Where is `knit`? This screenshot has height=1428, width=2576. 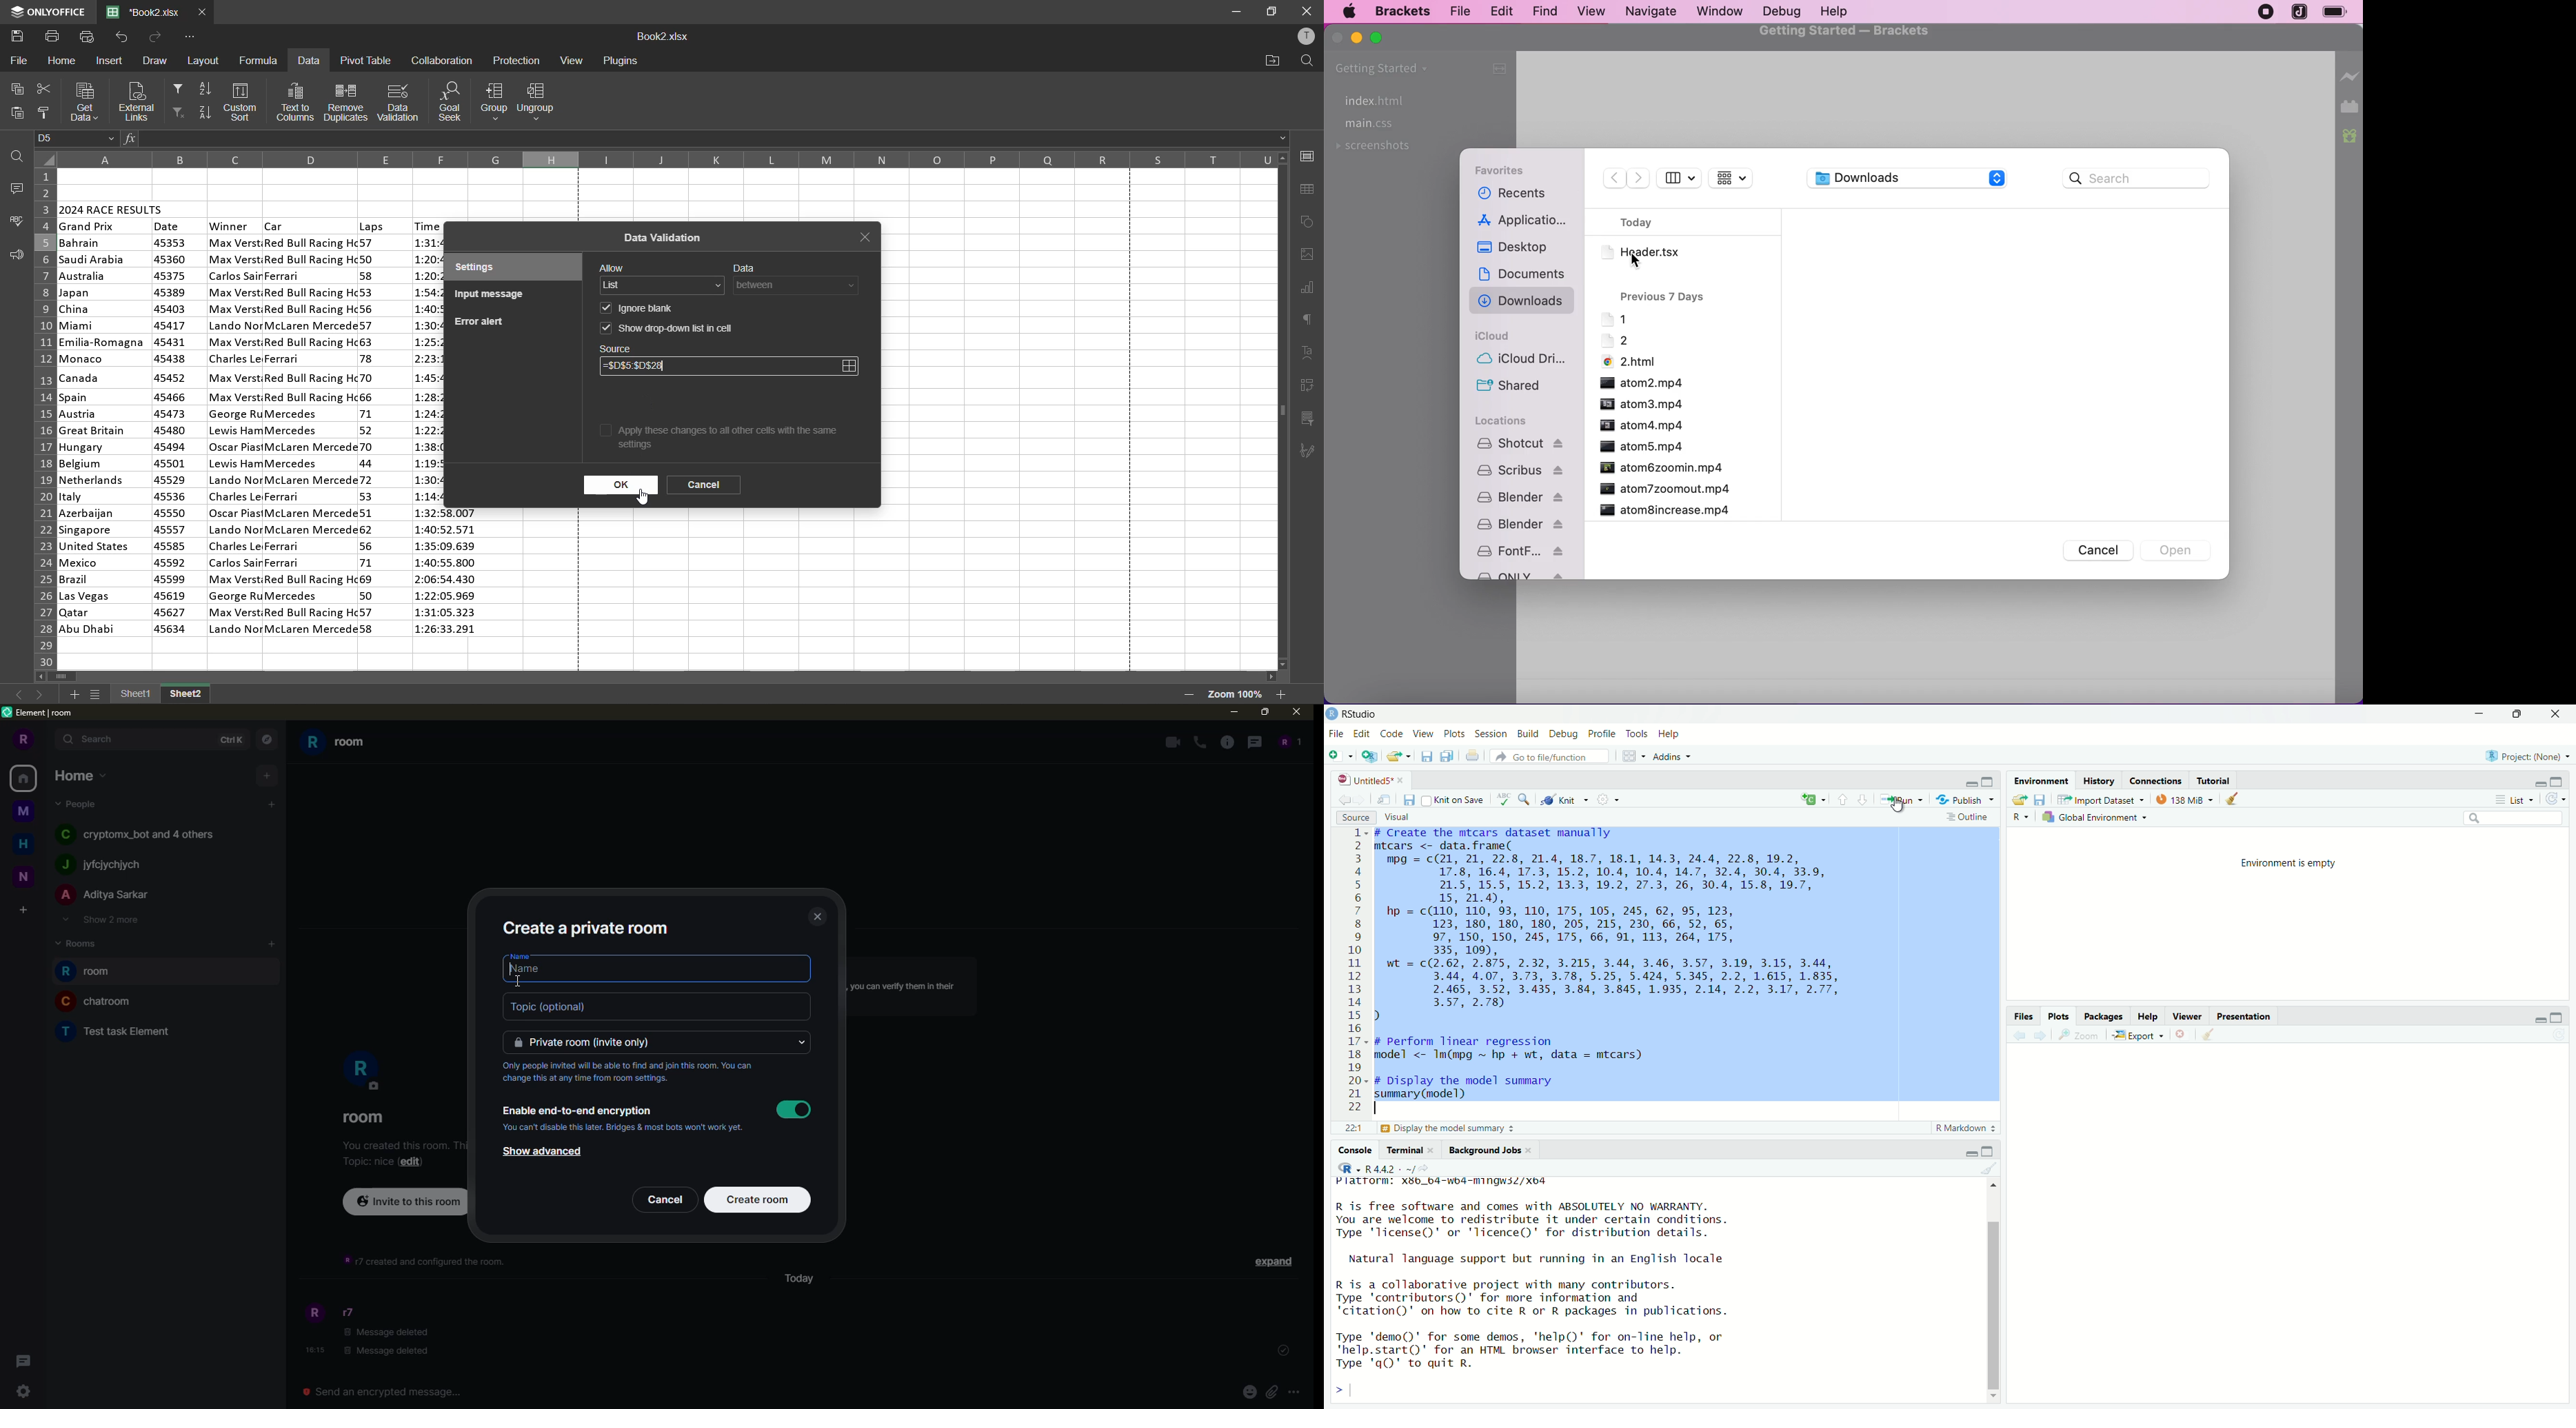
knit is located at coordinates (1561, 800).